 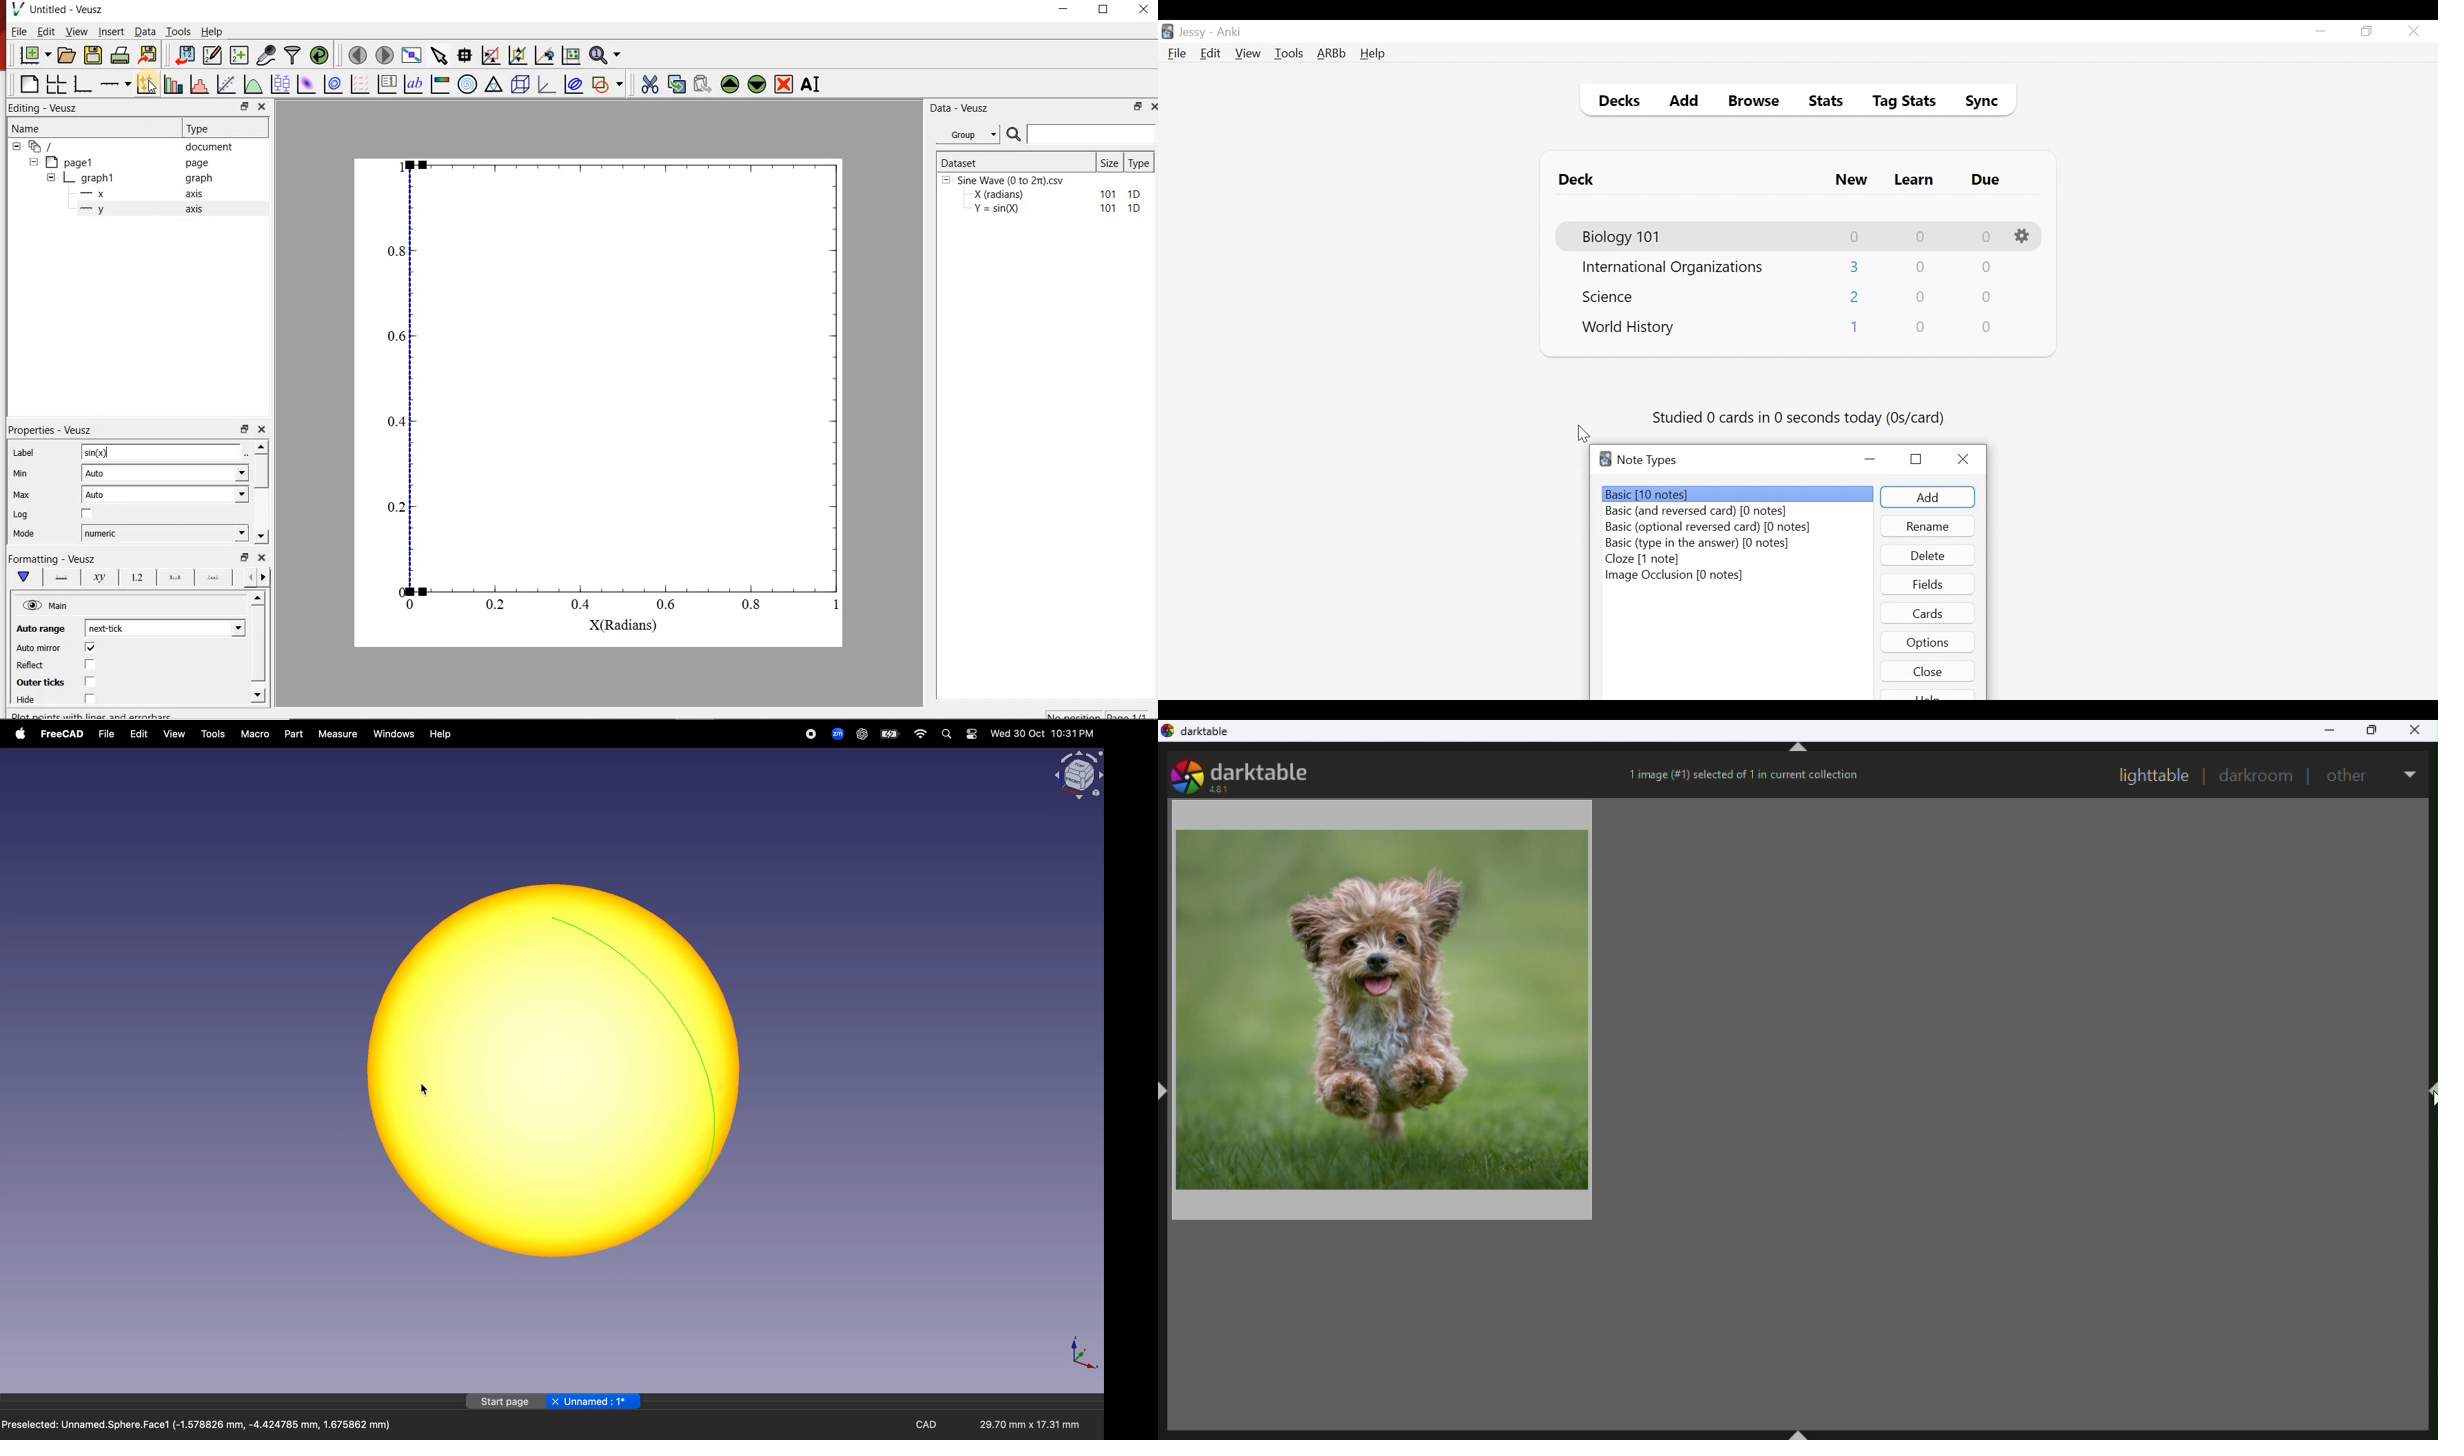 What do you see at coordinates (104, 451) in the screenshot?
I see `Cursor` at bounding box center [104, 451].